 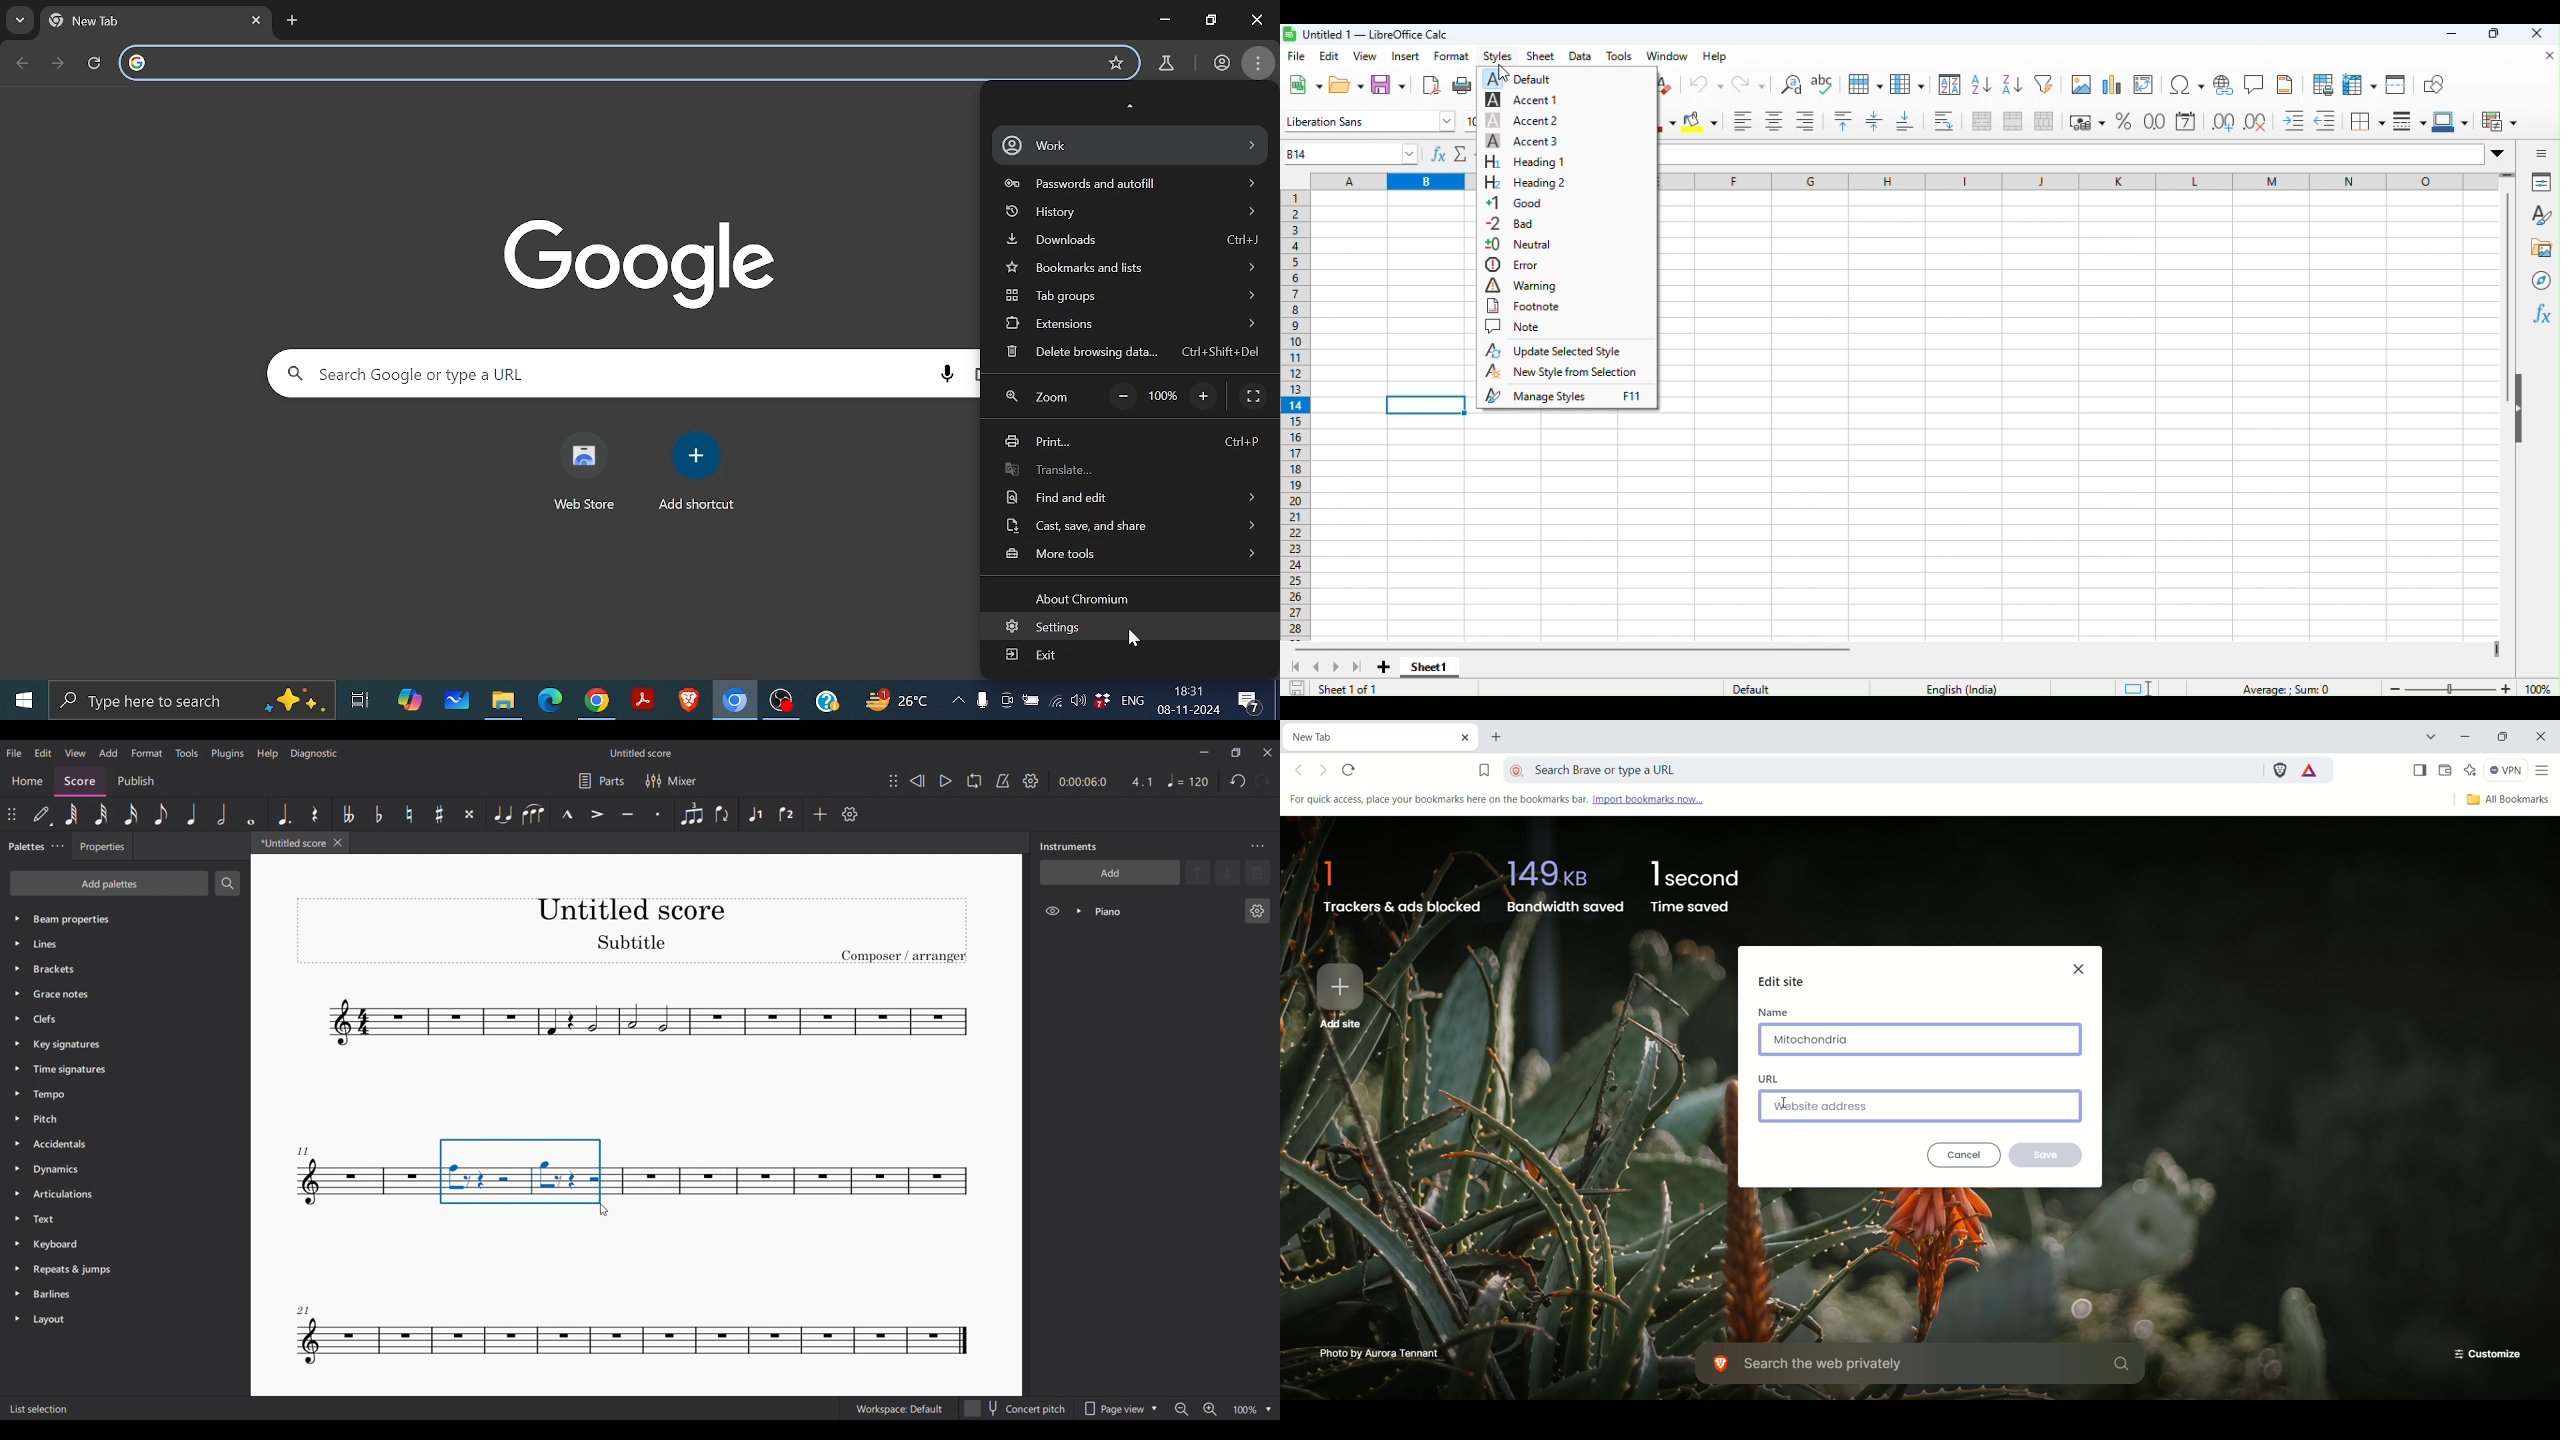 I want to click on Help menu, so click(x=267, y=754).